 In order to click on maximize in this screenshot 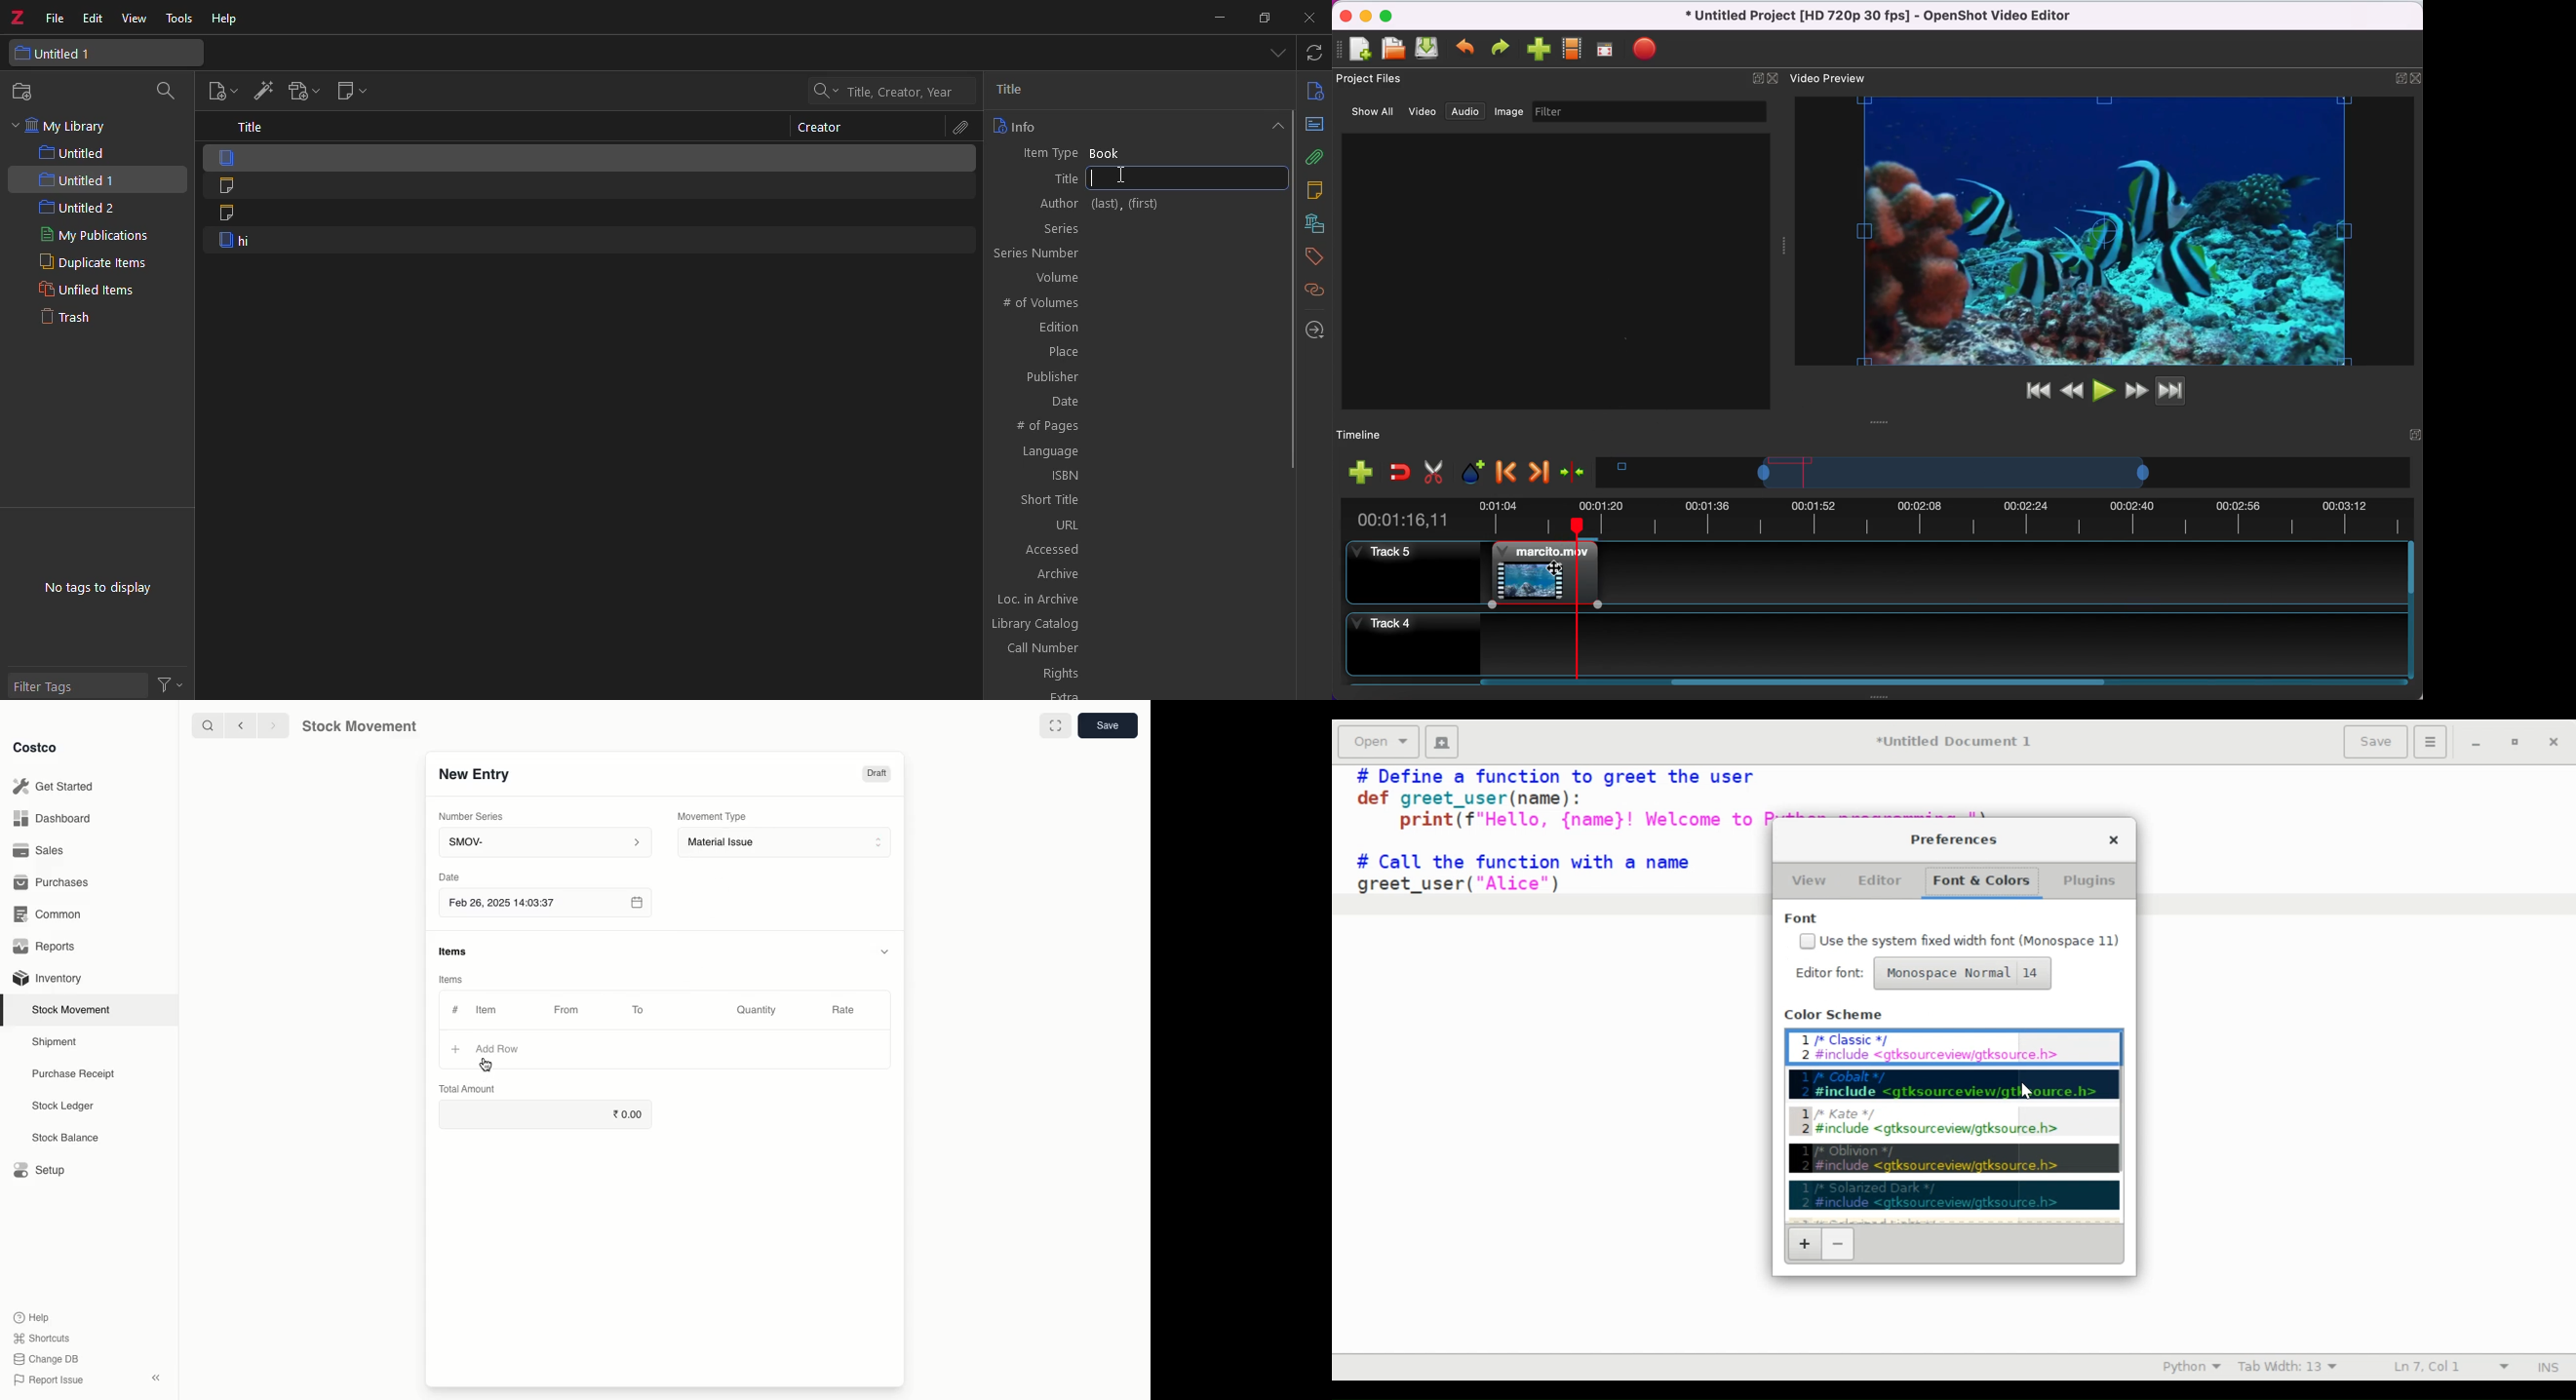, I will do `click(1392, 14)`.